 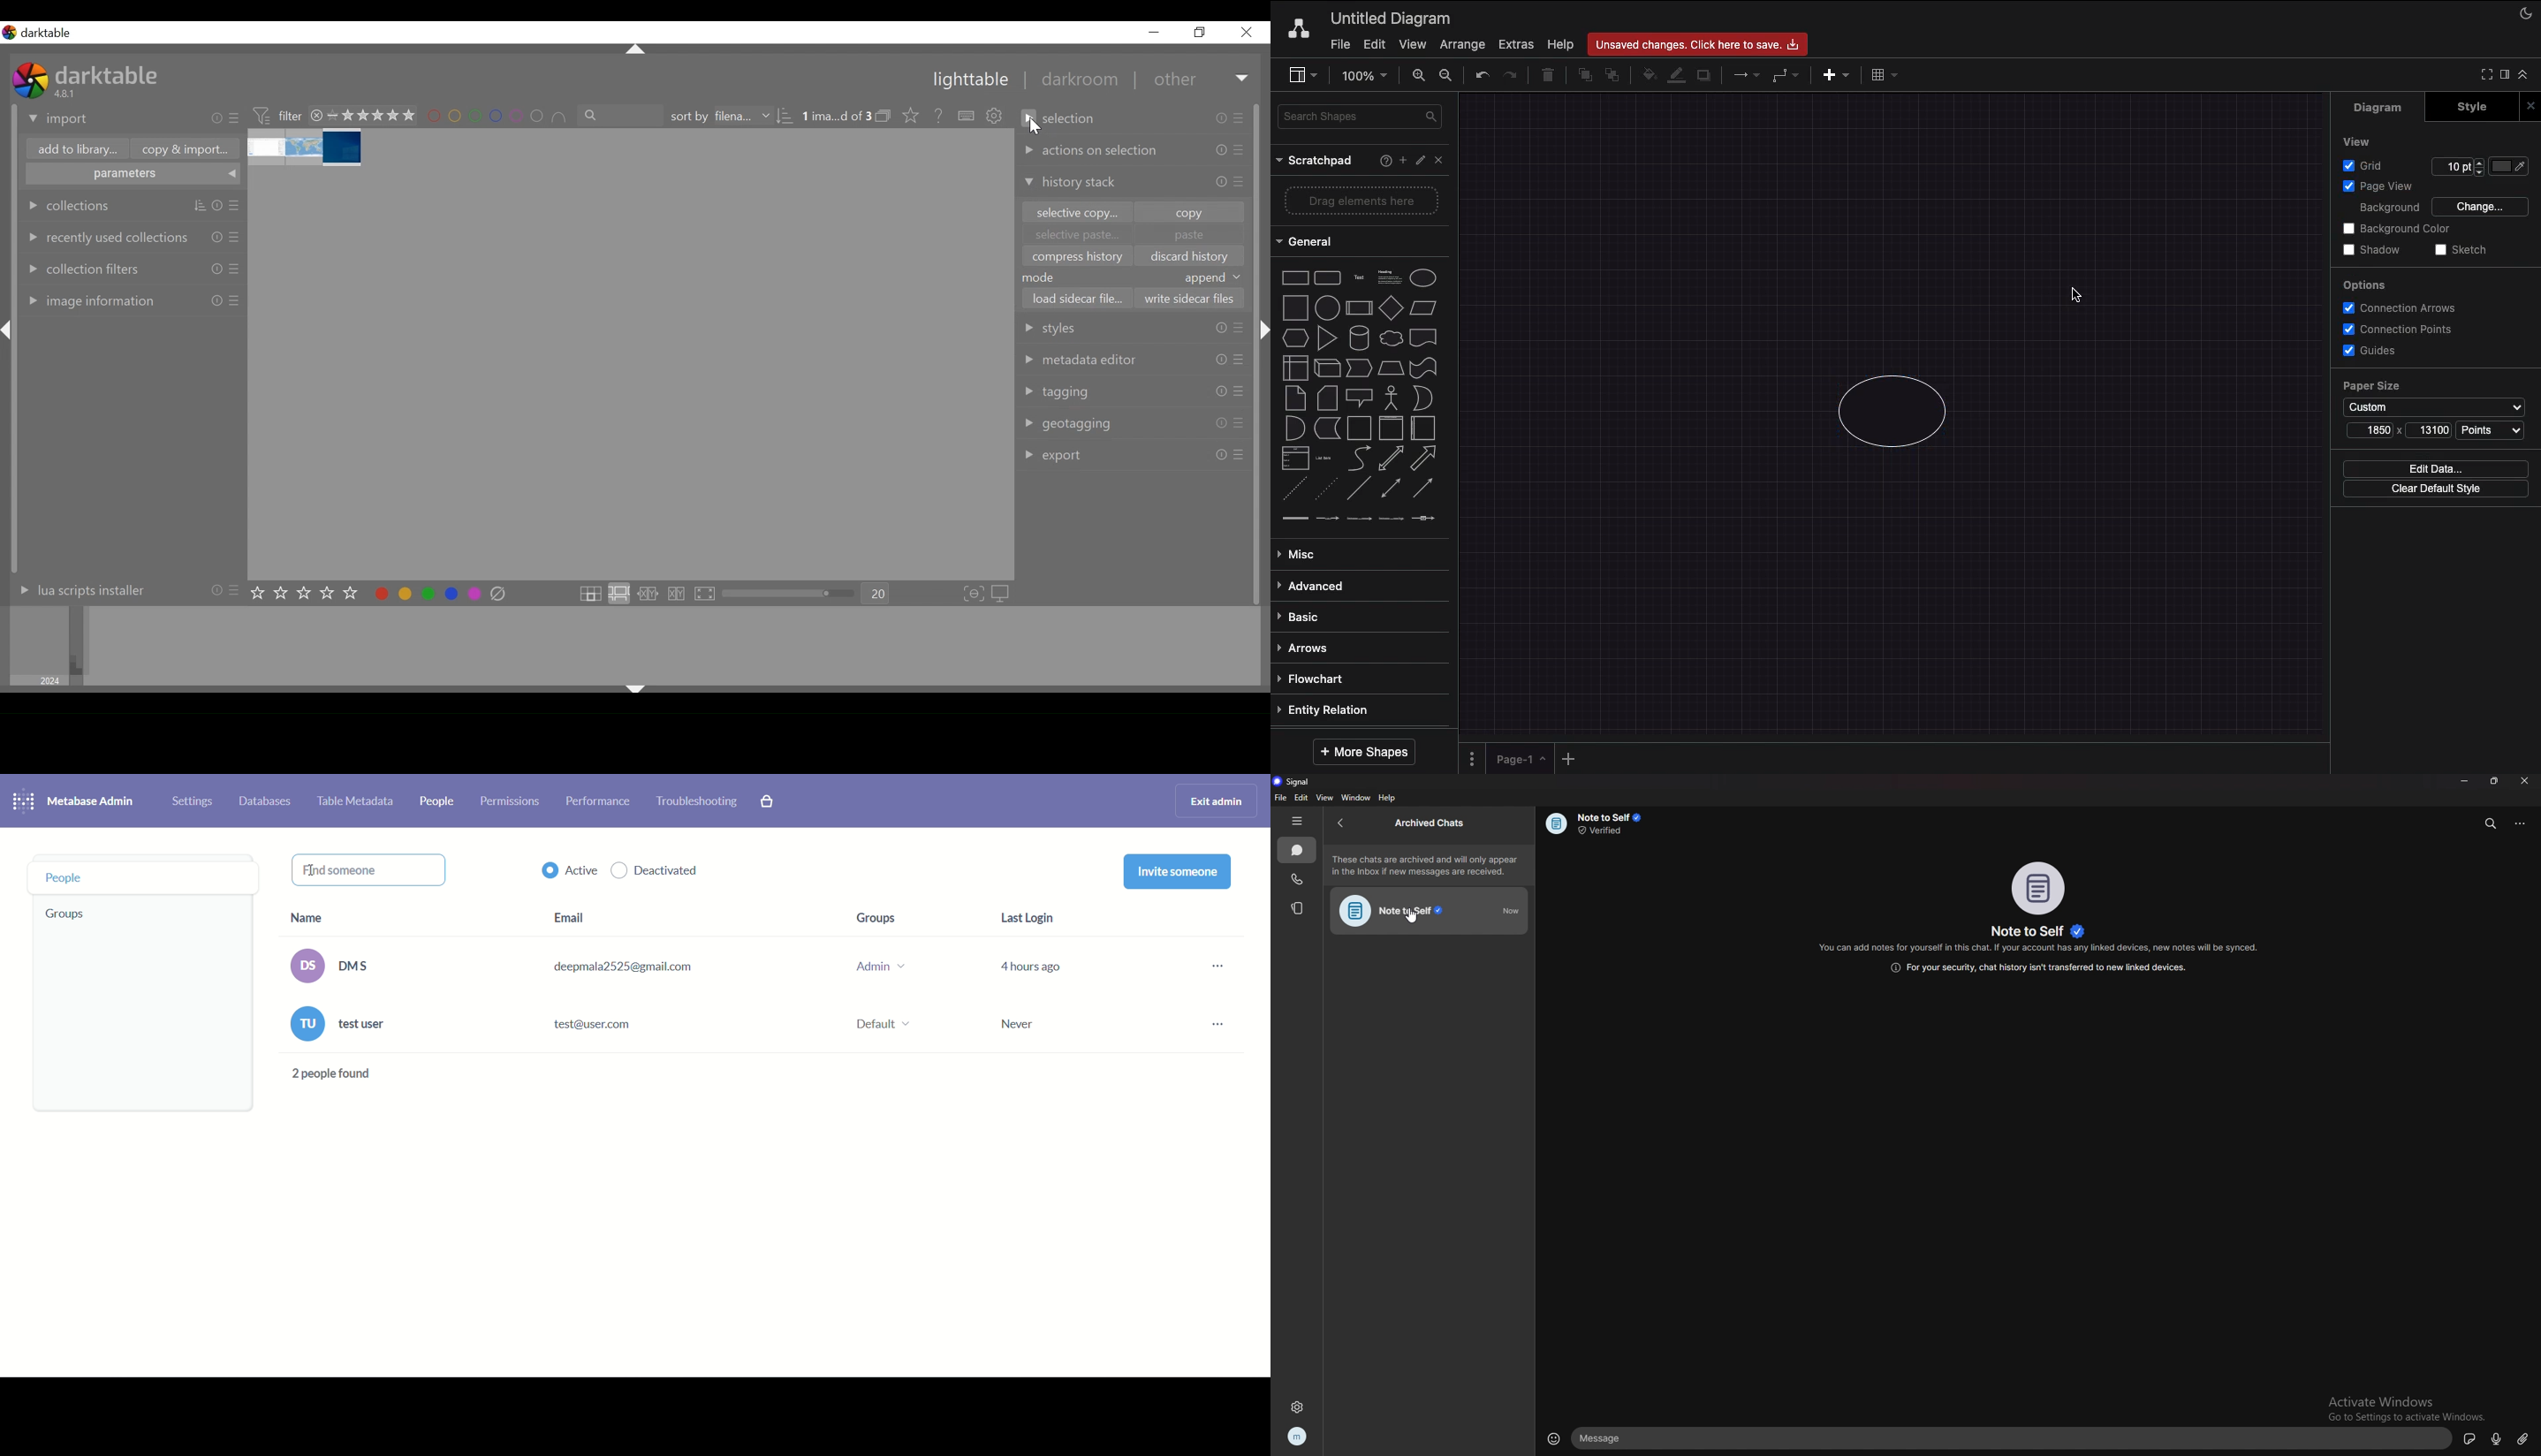 I want to click on info, so click(x=217, y=118).